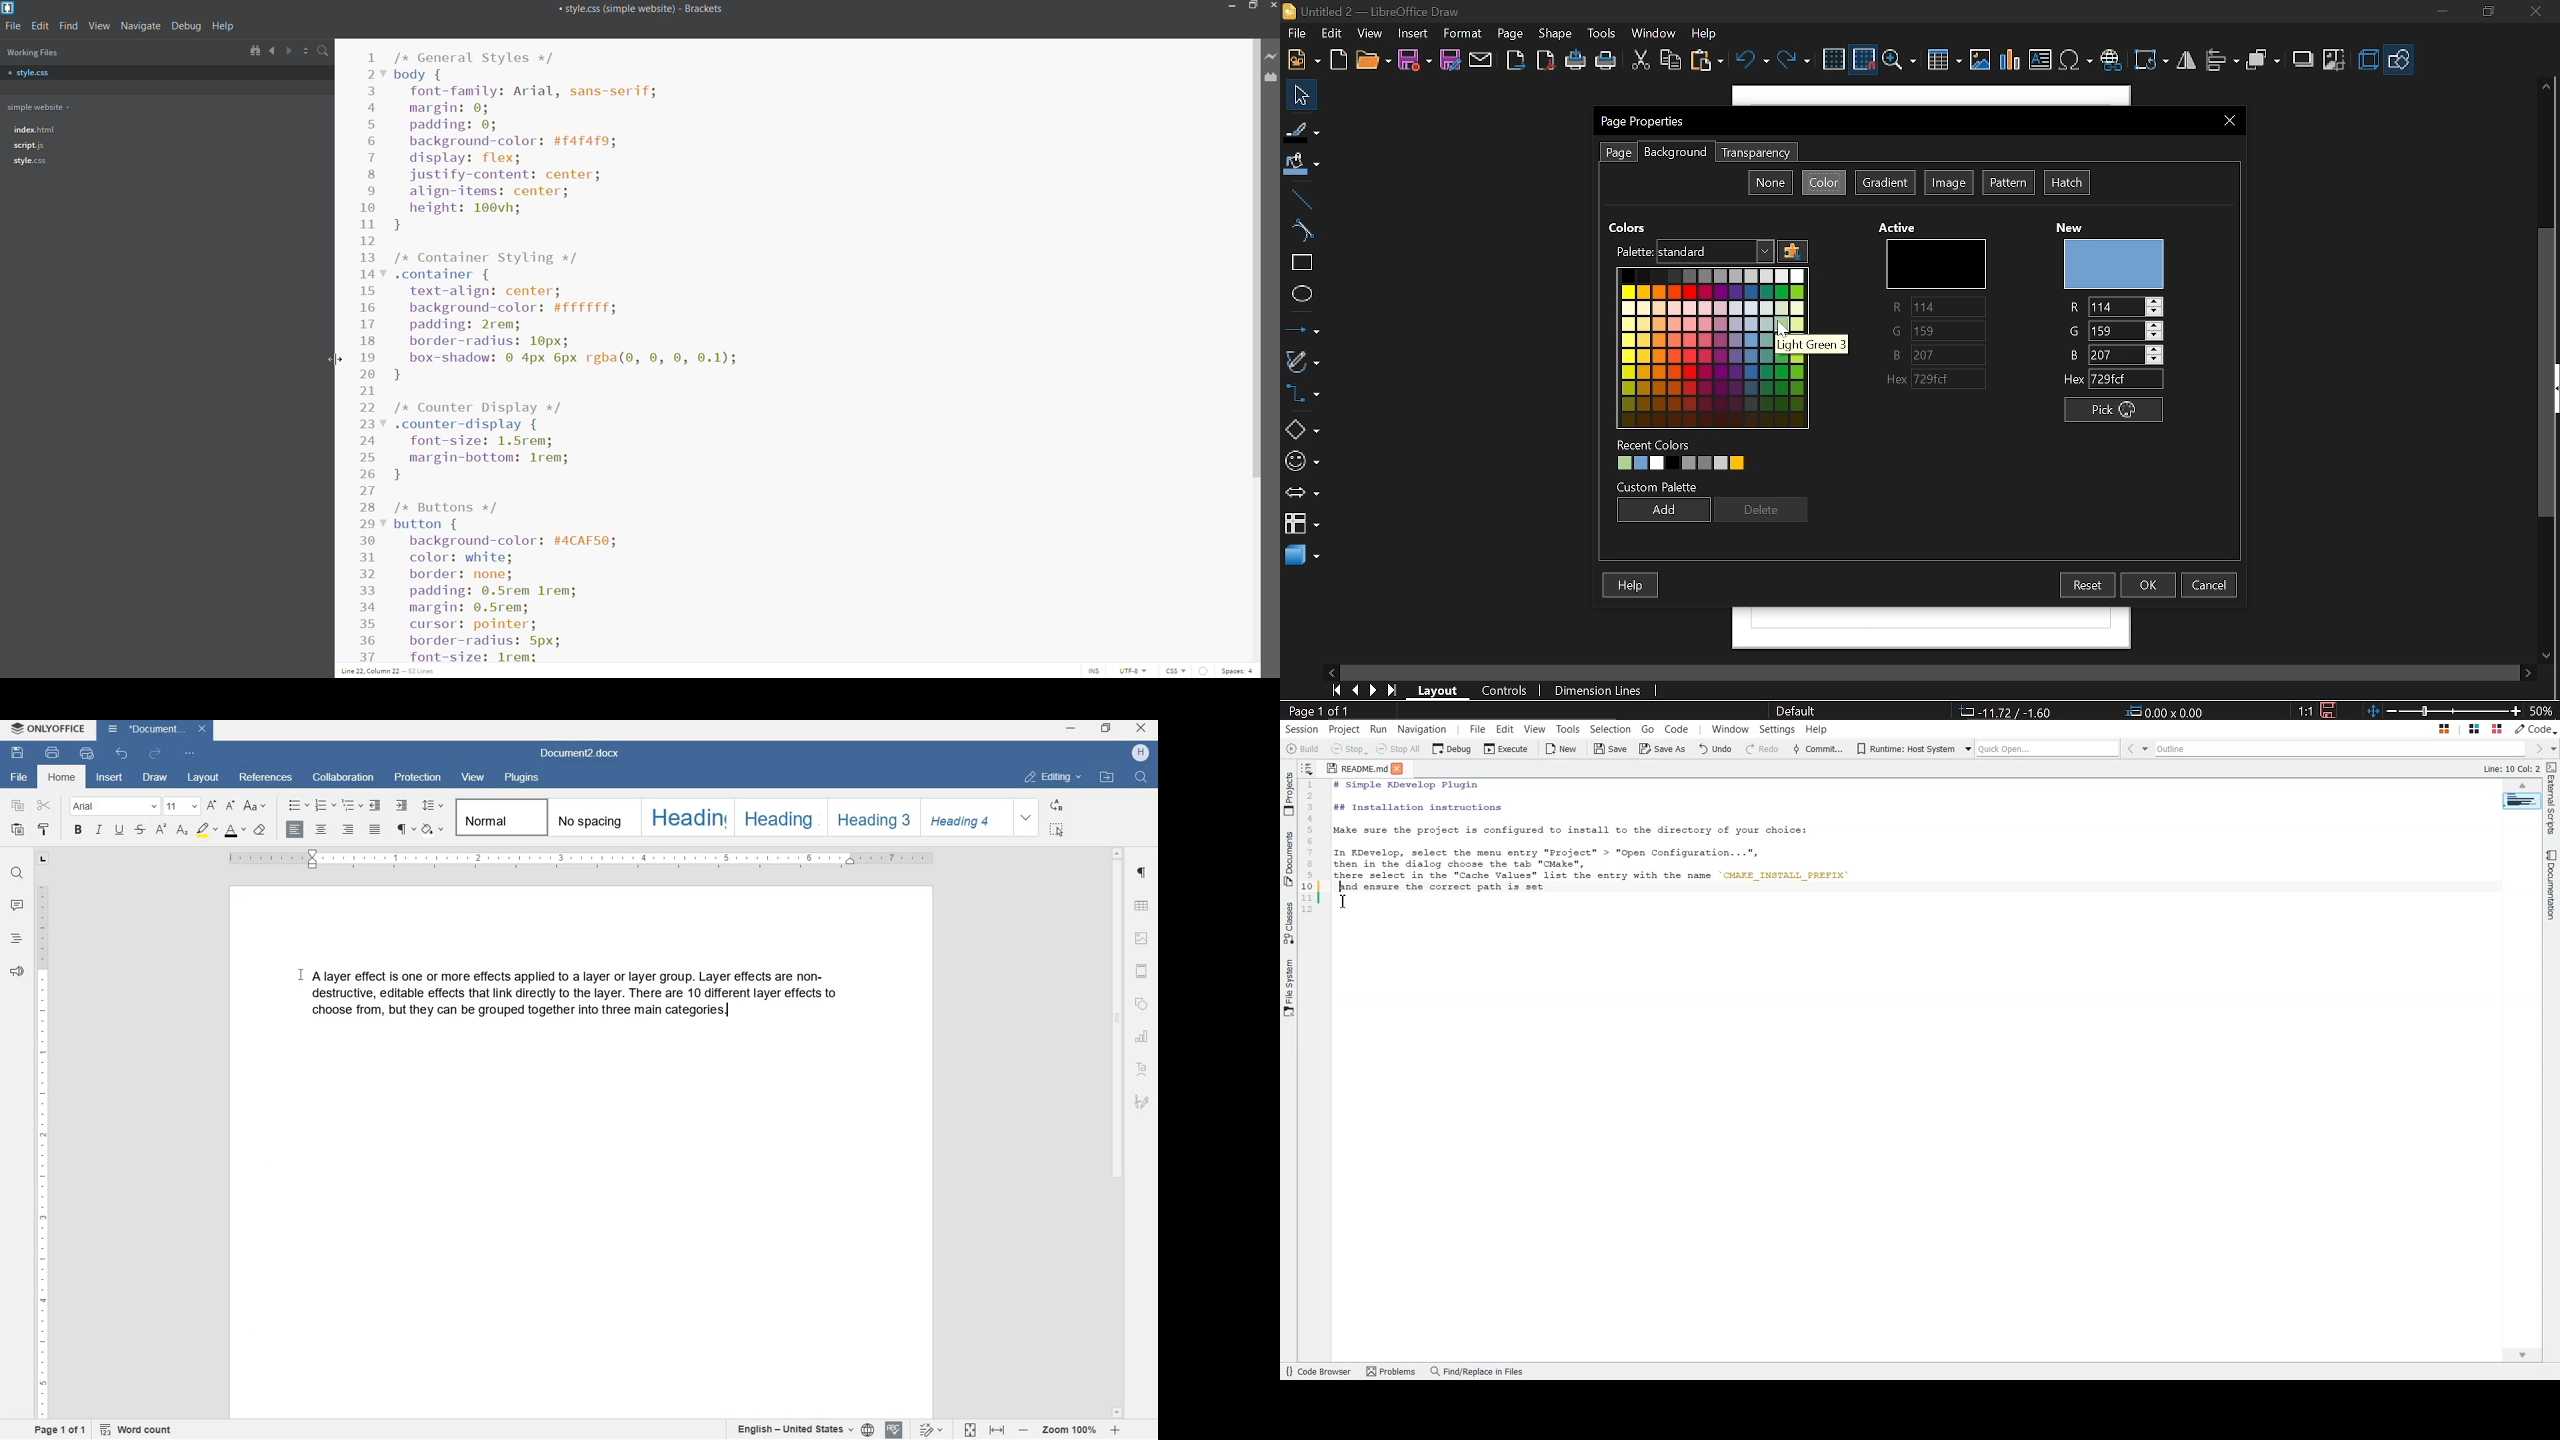  What do you see at coordinates (1372, 61) in the screenshot?
I see `Open` at bounding box center [1372, 61].